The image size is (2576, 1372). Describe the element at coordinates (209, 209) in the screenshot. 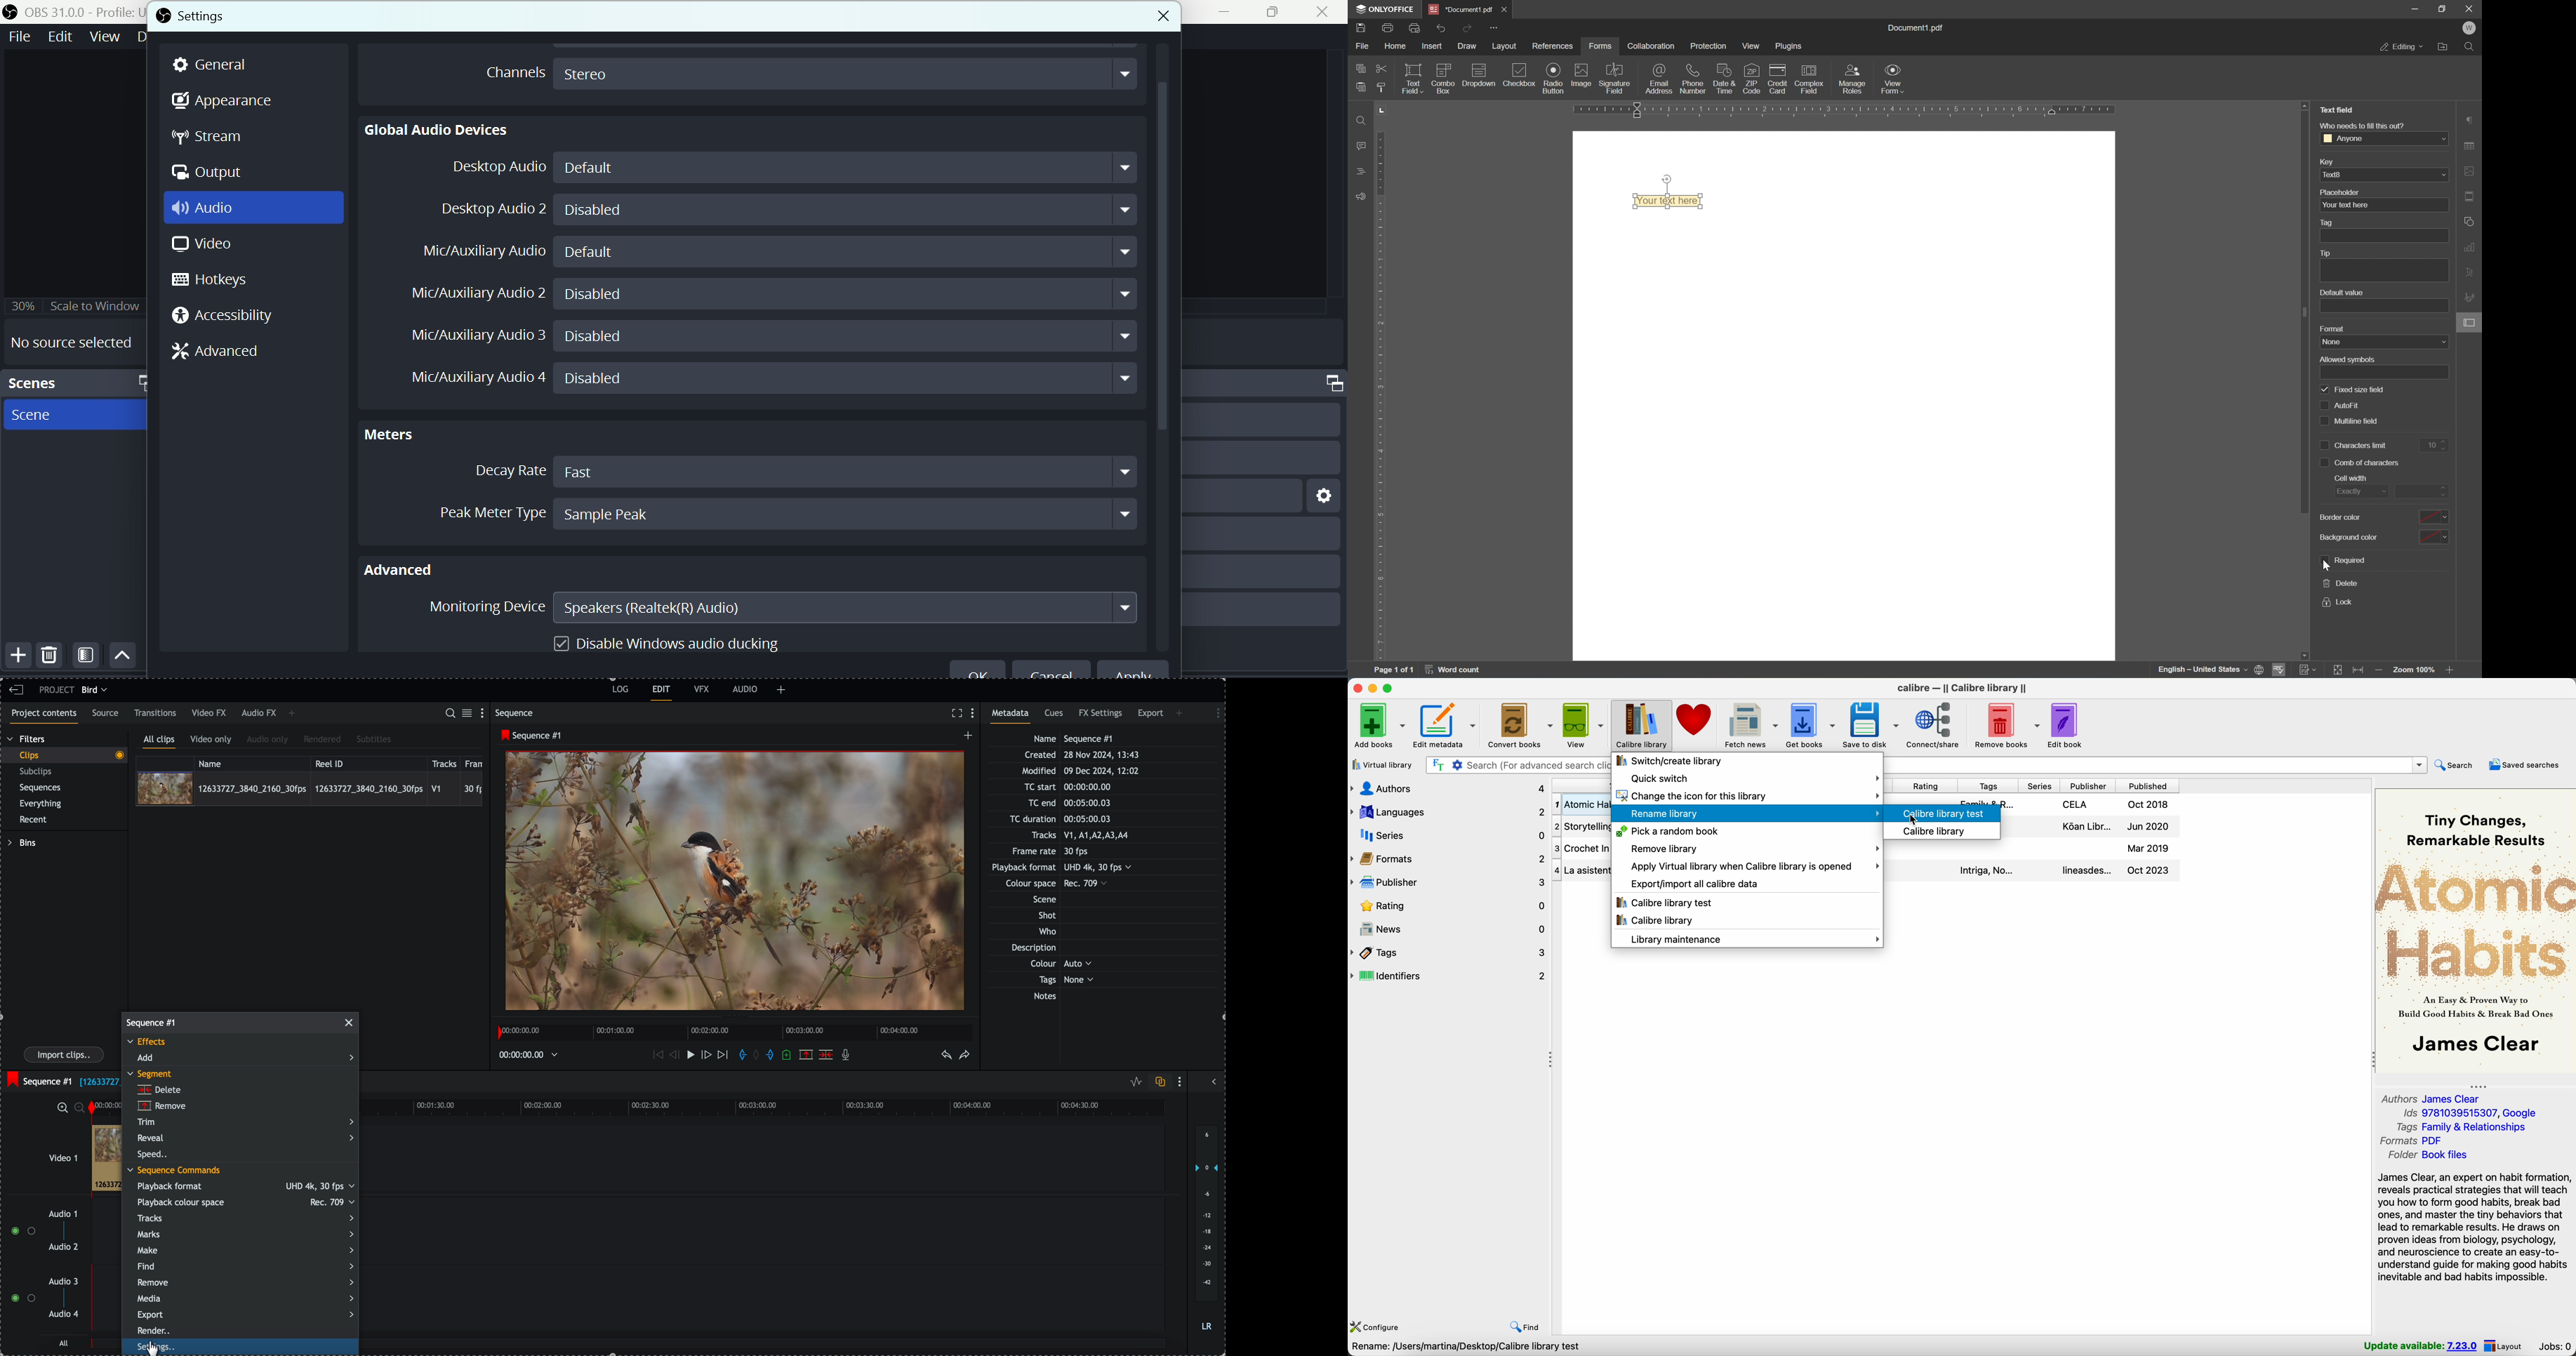

I see `Audio` at that location.